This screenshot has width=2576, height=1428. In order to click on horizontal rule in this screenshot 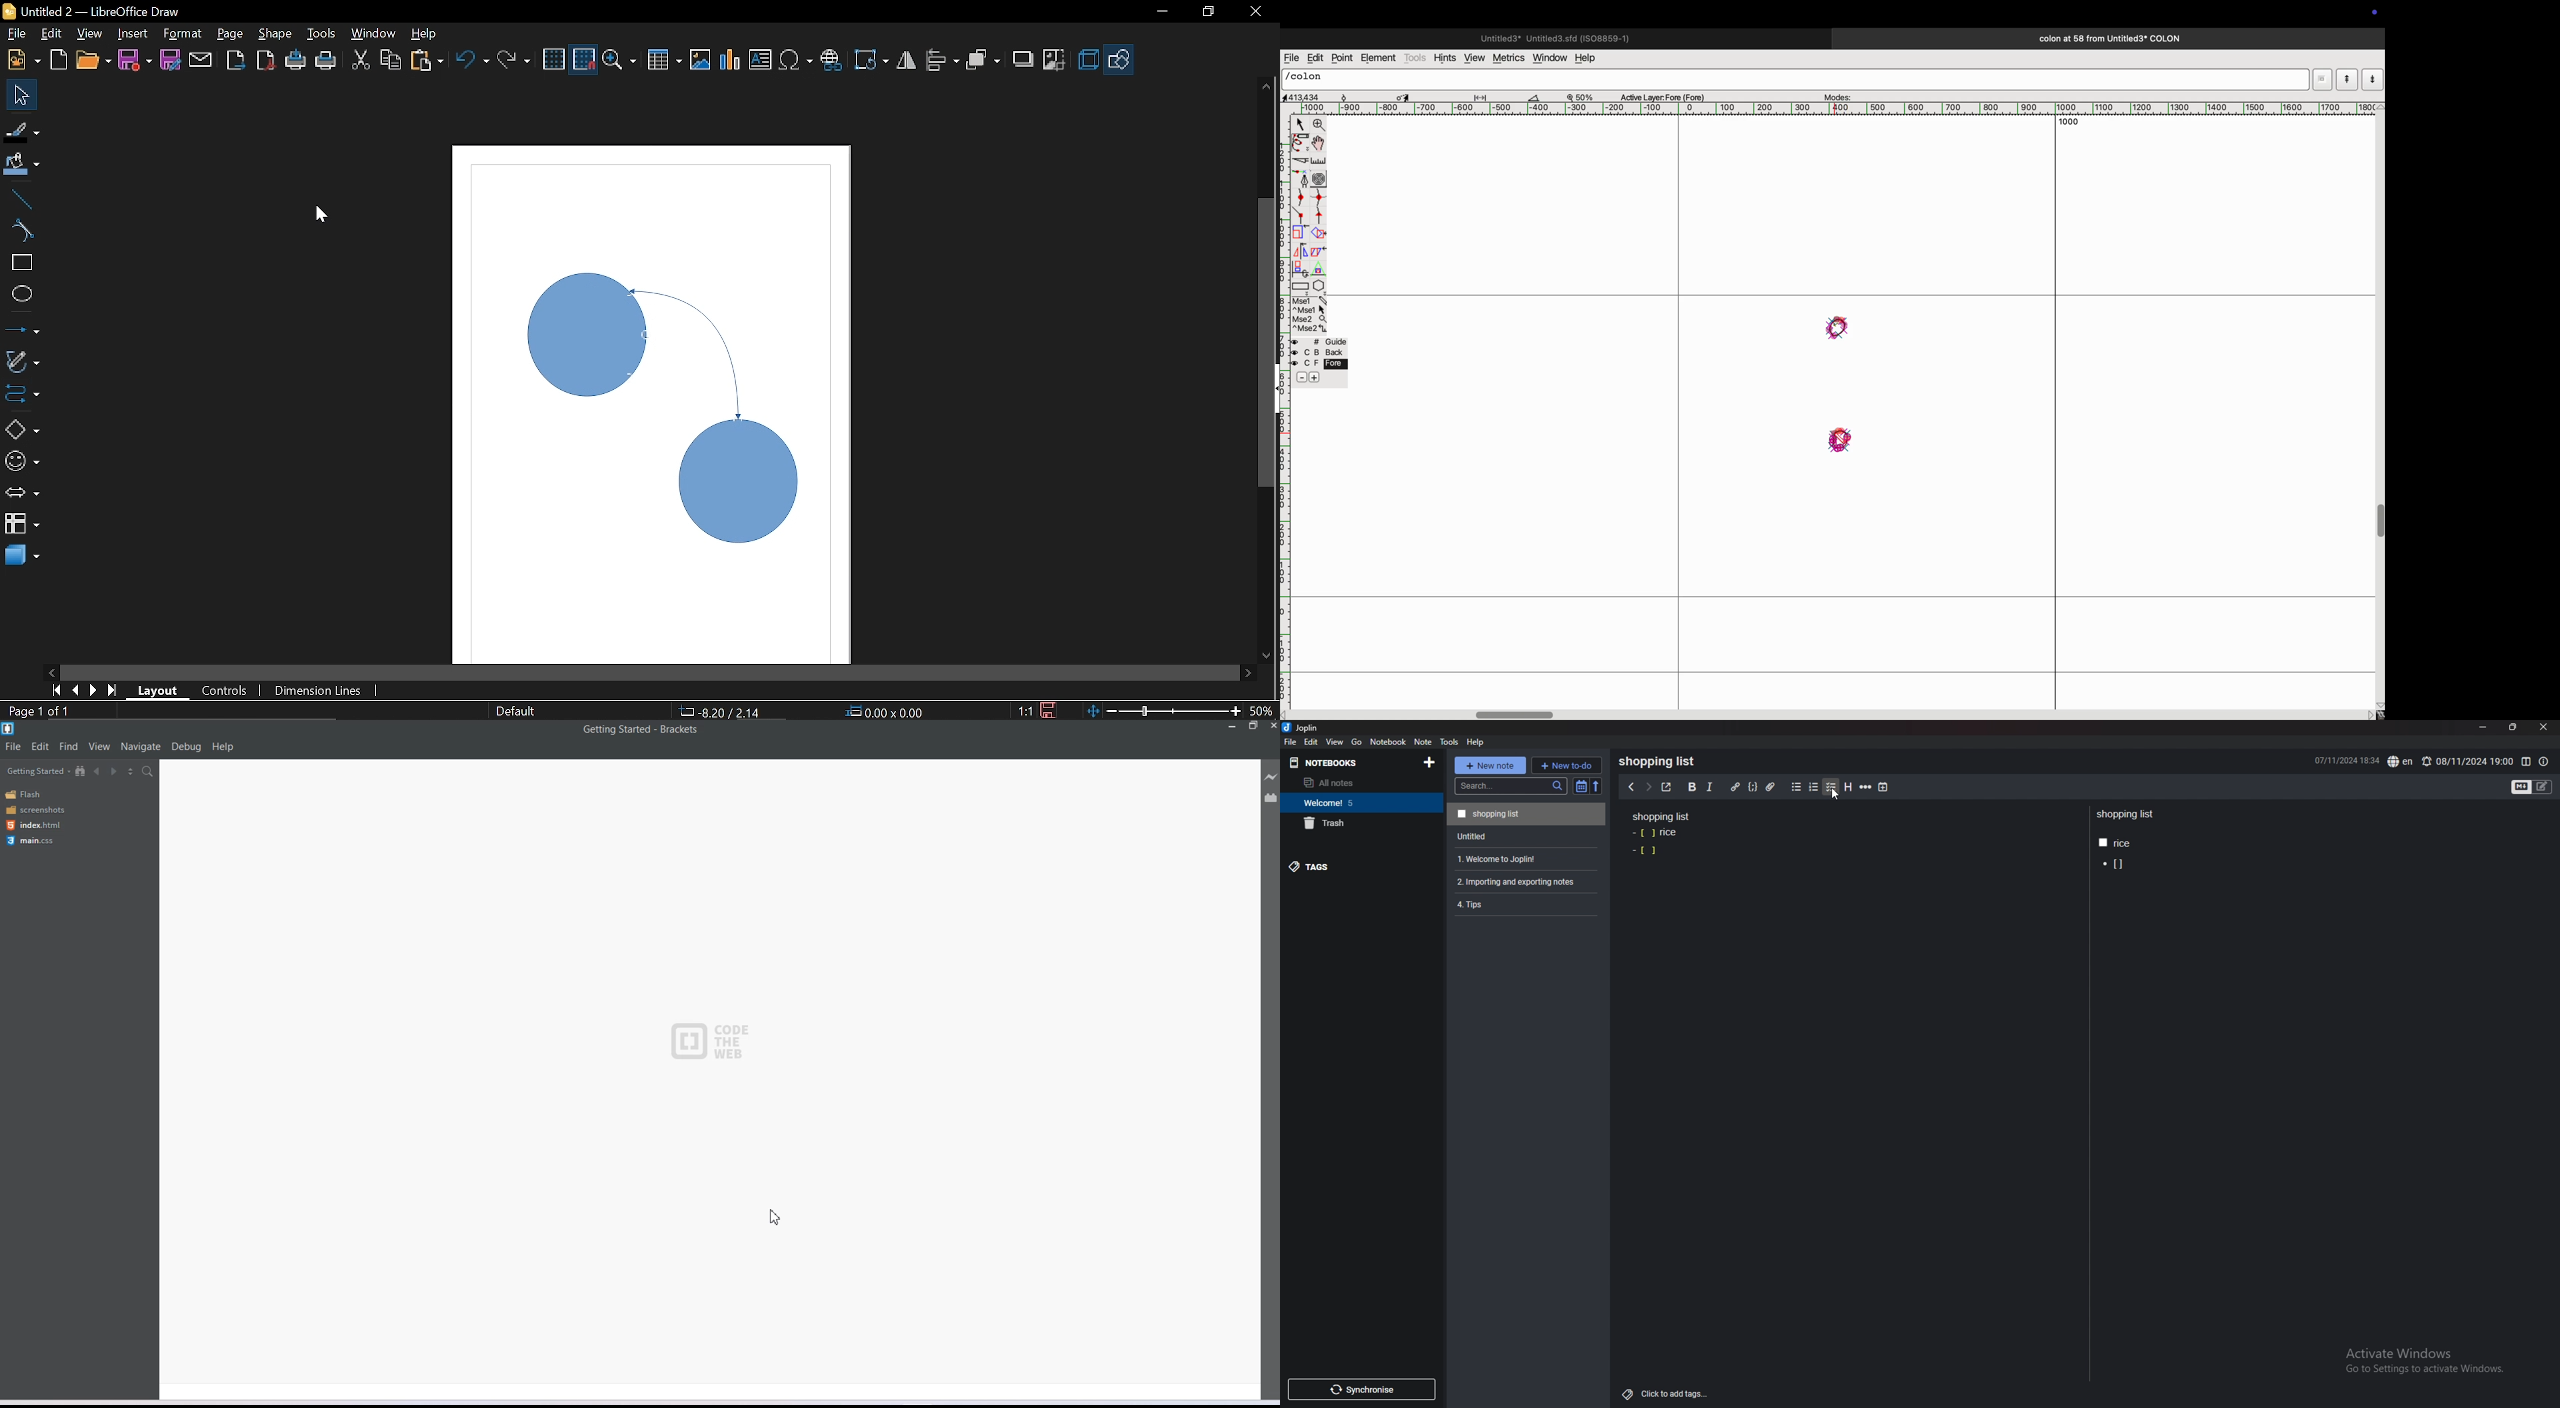, I will do `click(1865, 787)`.